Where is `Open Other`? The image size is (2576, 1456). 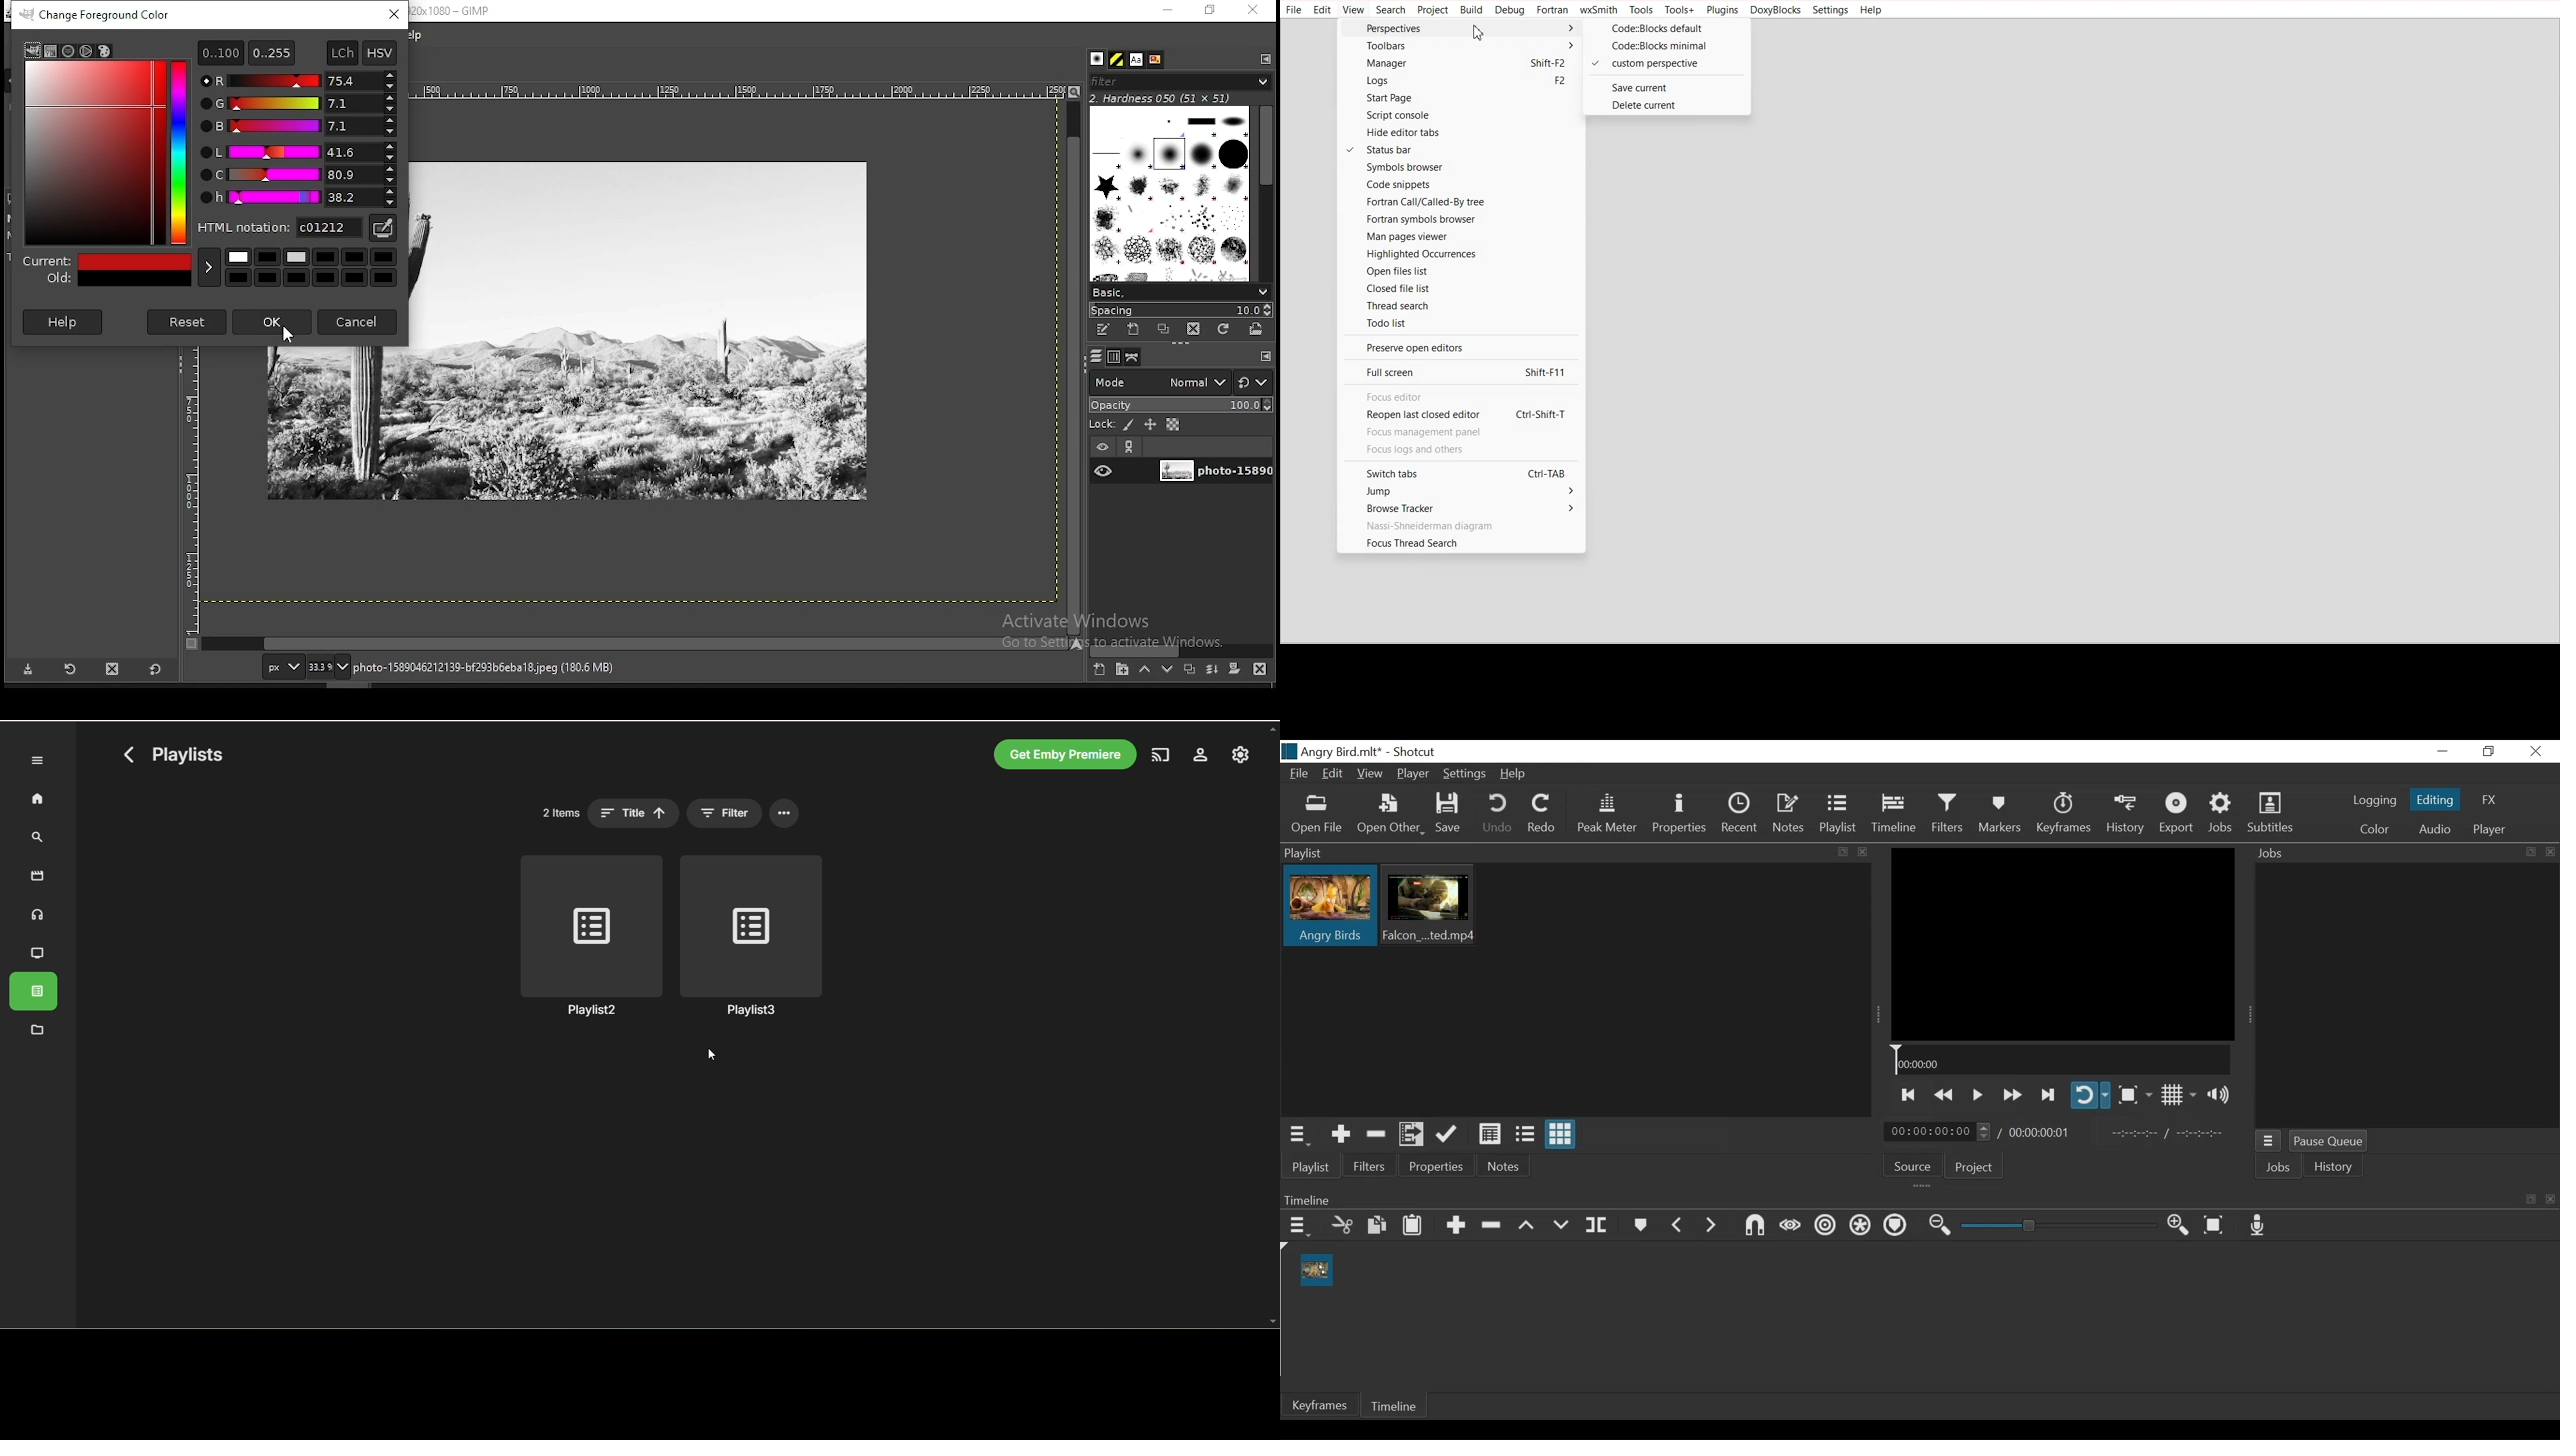
Open Other is located at coordinates (1391, 813).